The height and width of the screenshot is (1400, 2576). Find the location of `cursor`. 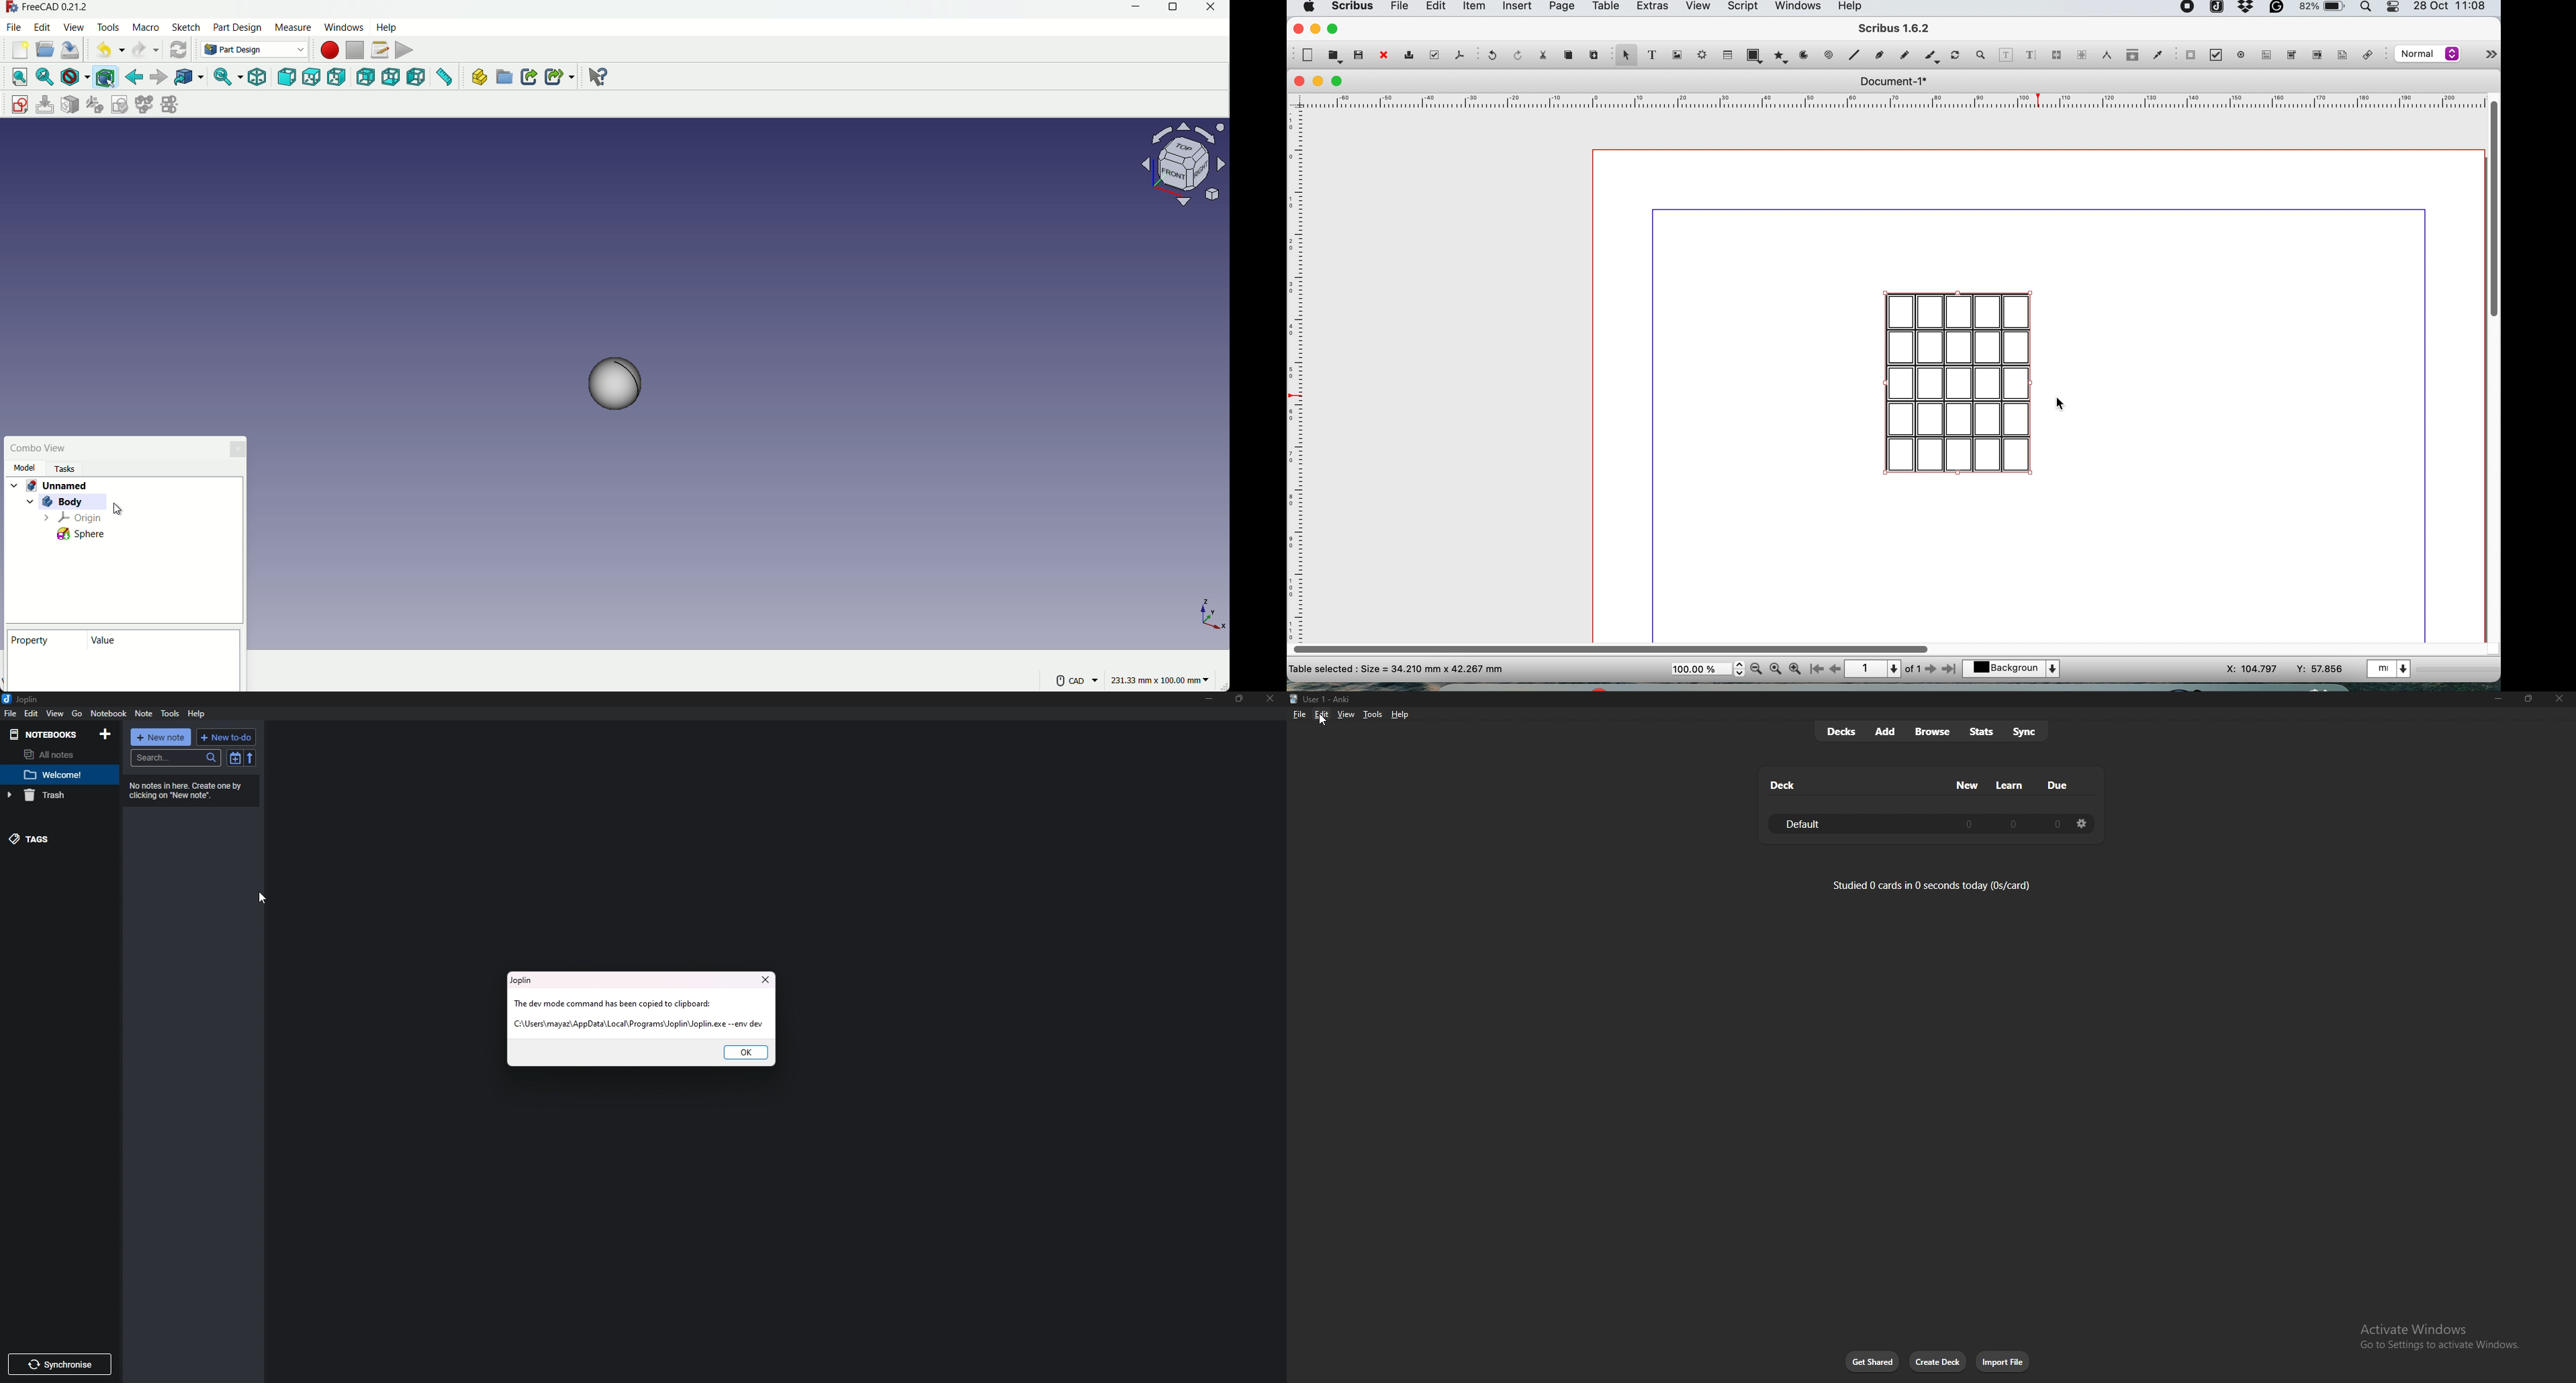

cursor is located at coordinates (1322, 722).